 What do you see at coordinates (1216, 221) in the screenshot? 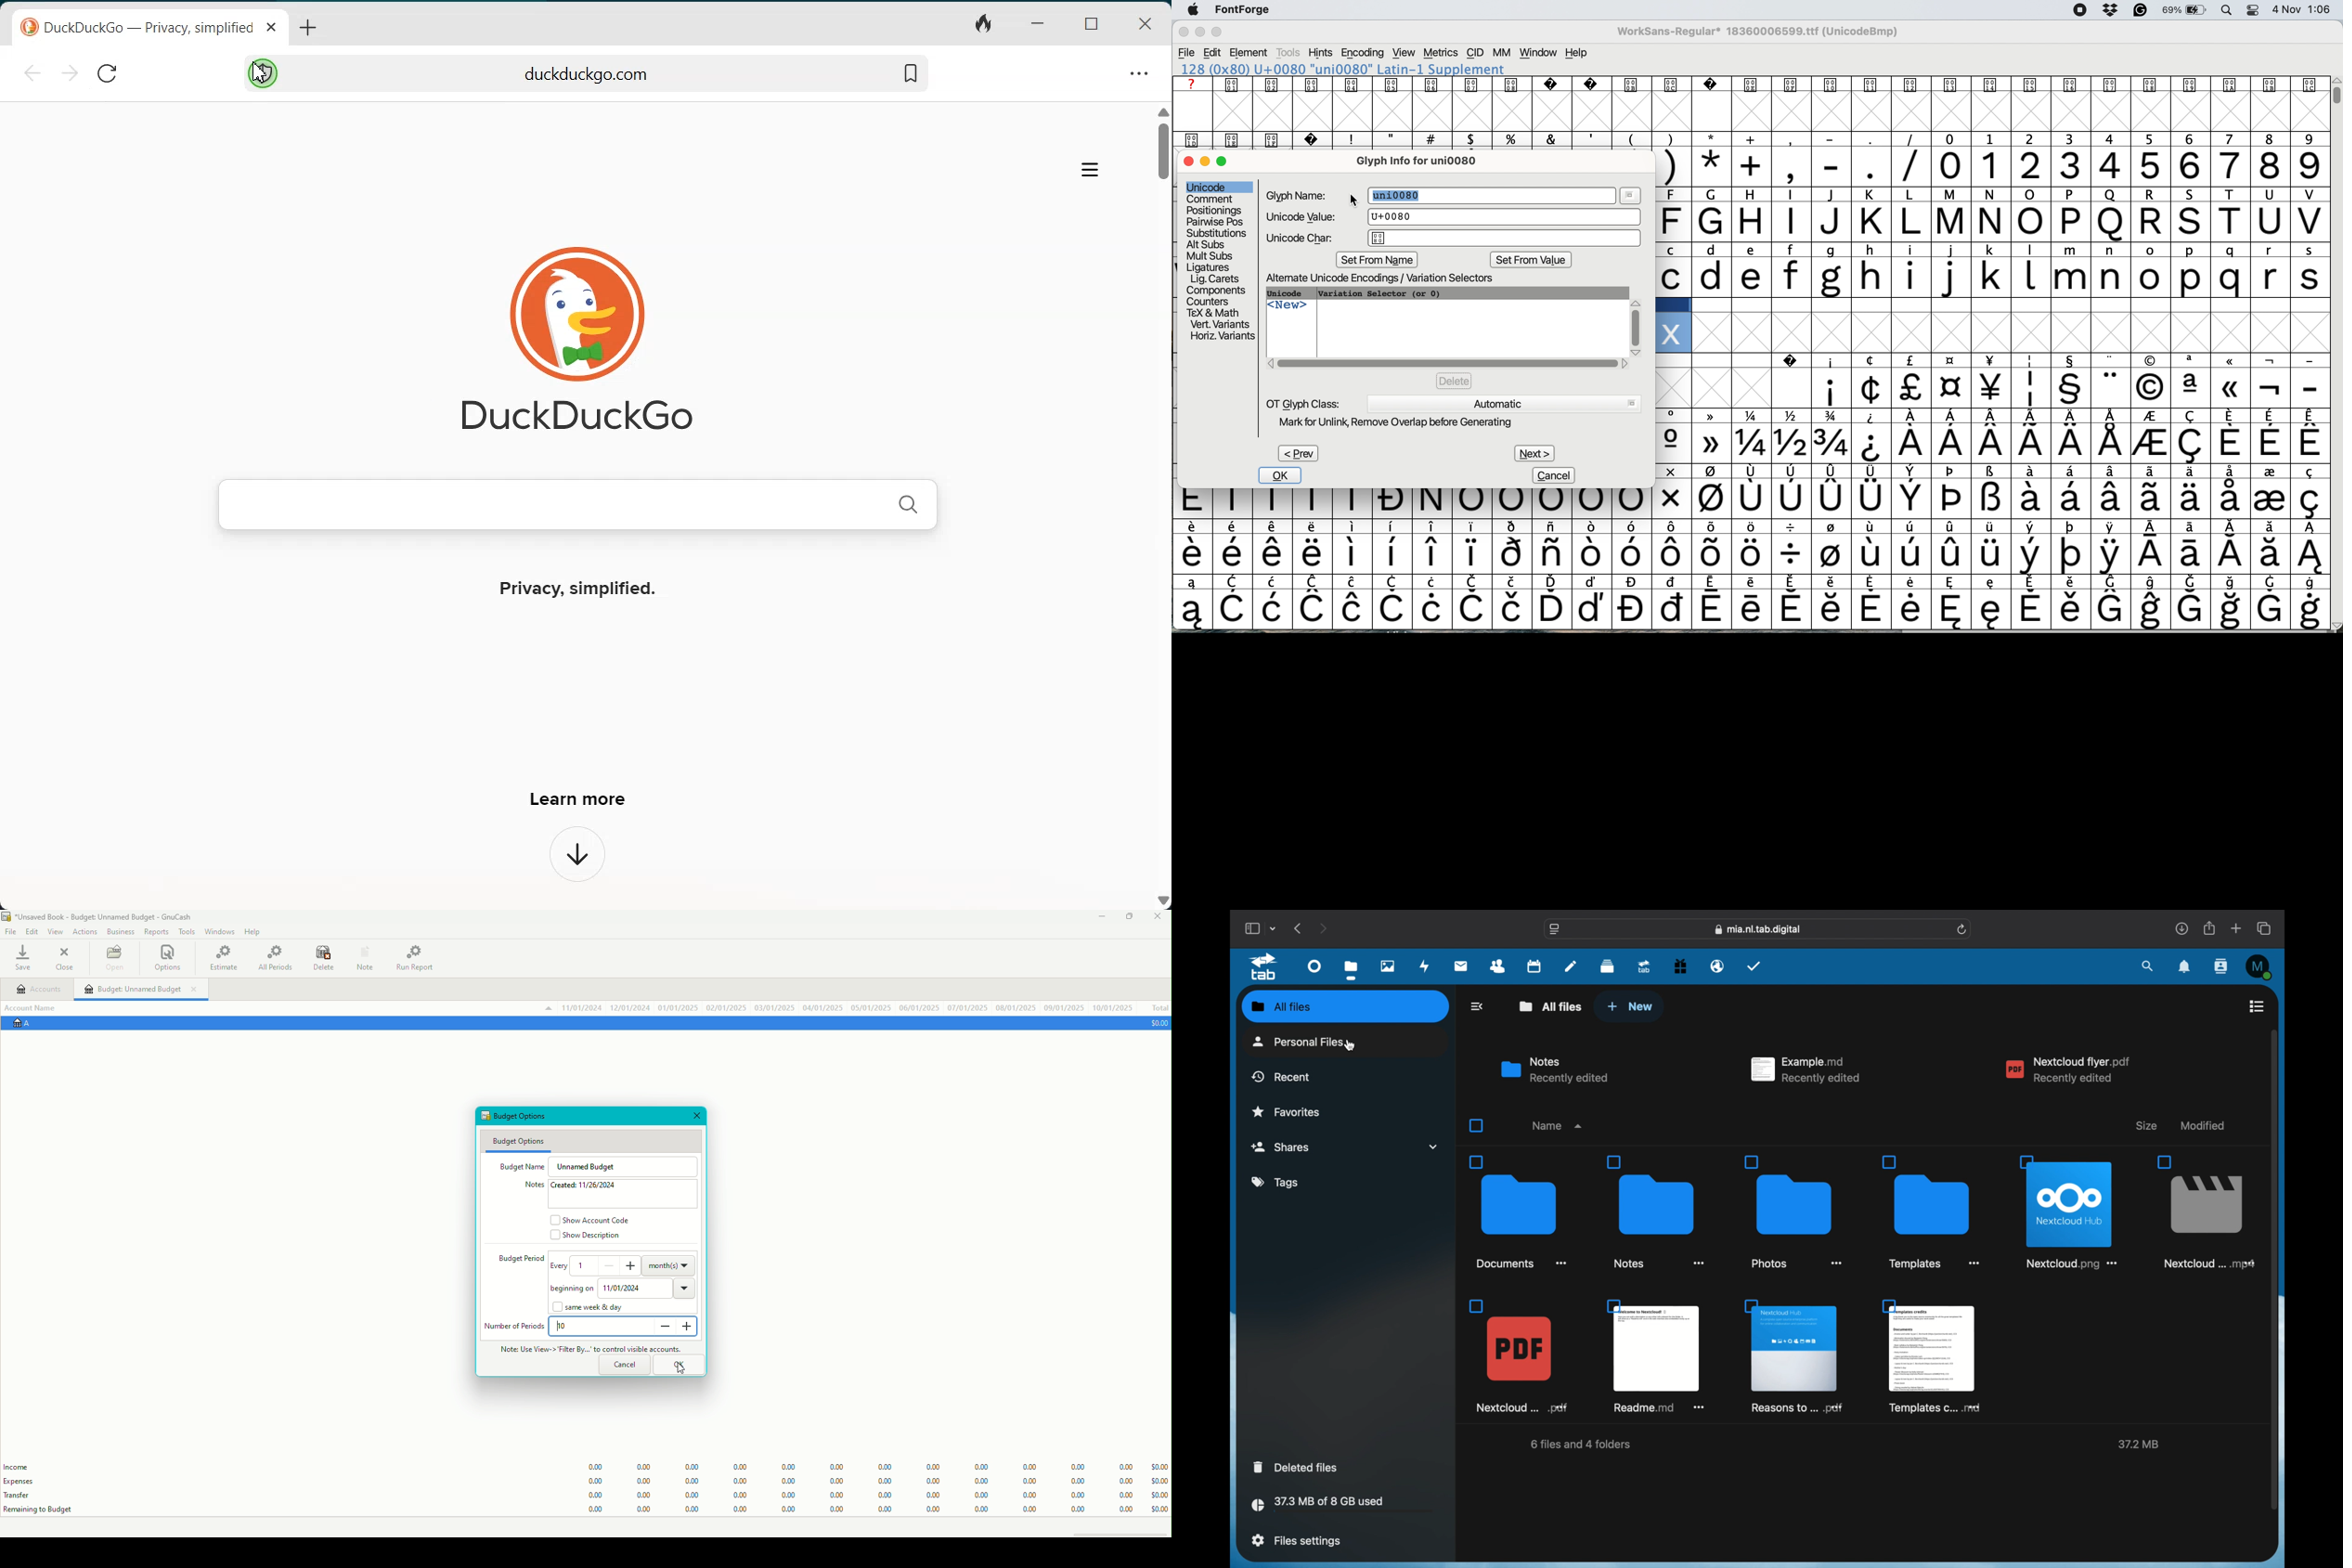
I see `pairwise pose` at bounding box center [1216, 221].